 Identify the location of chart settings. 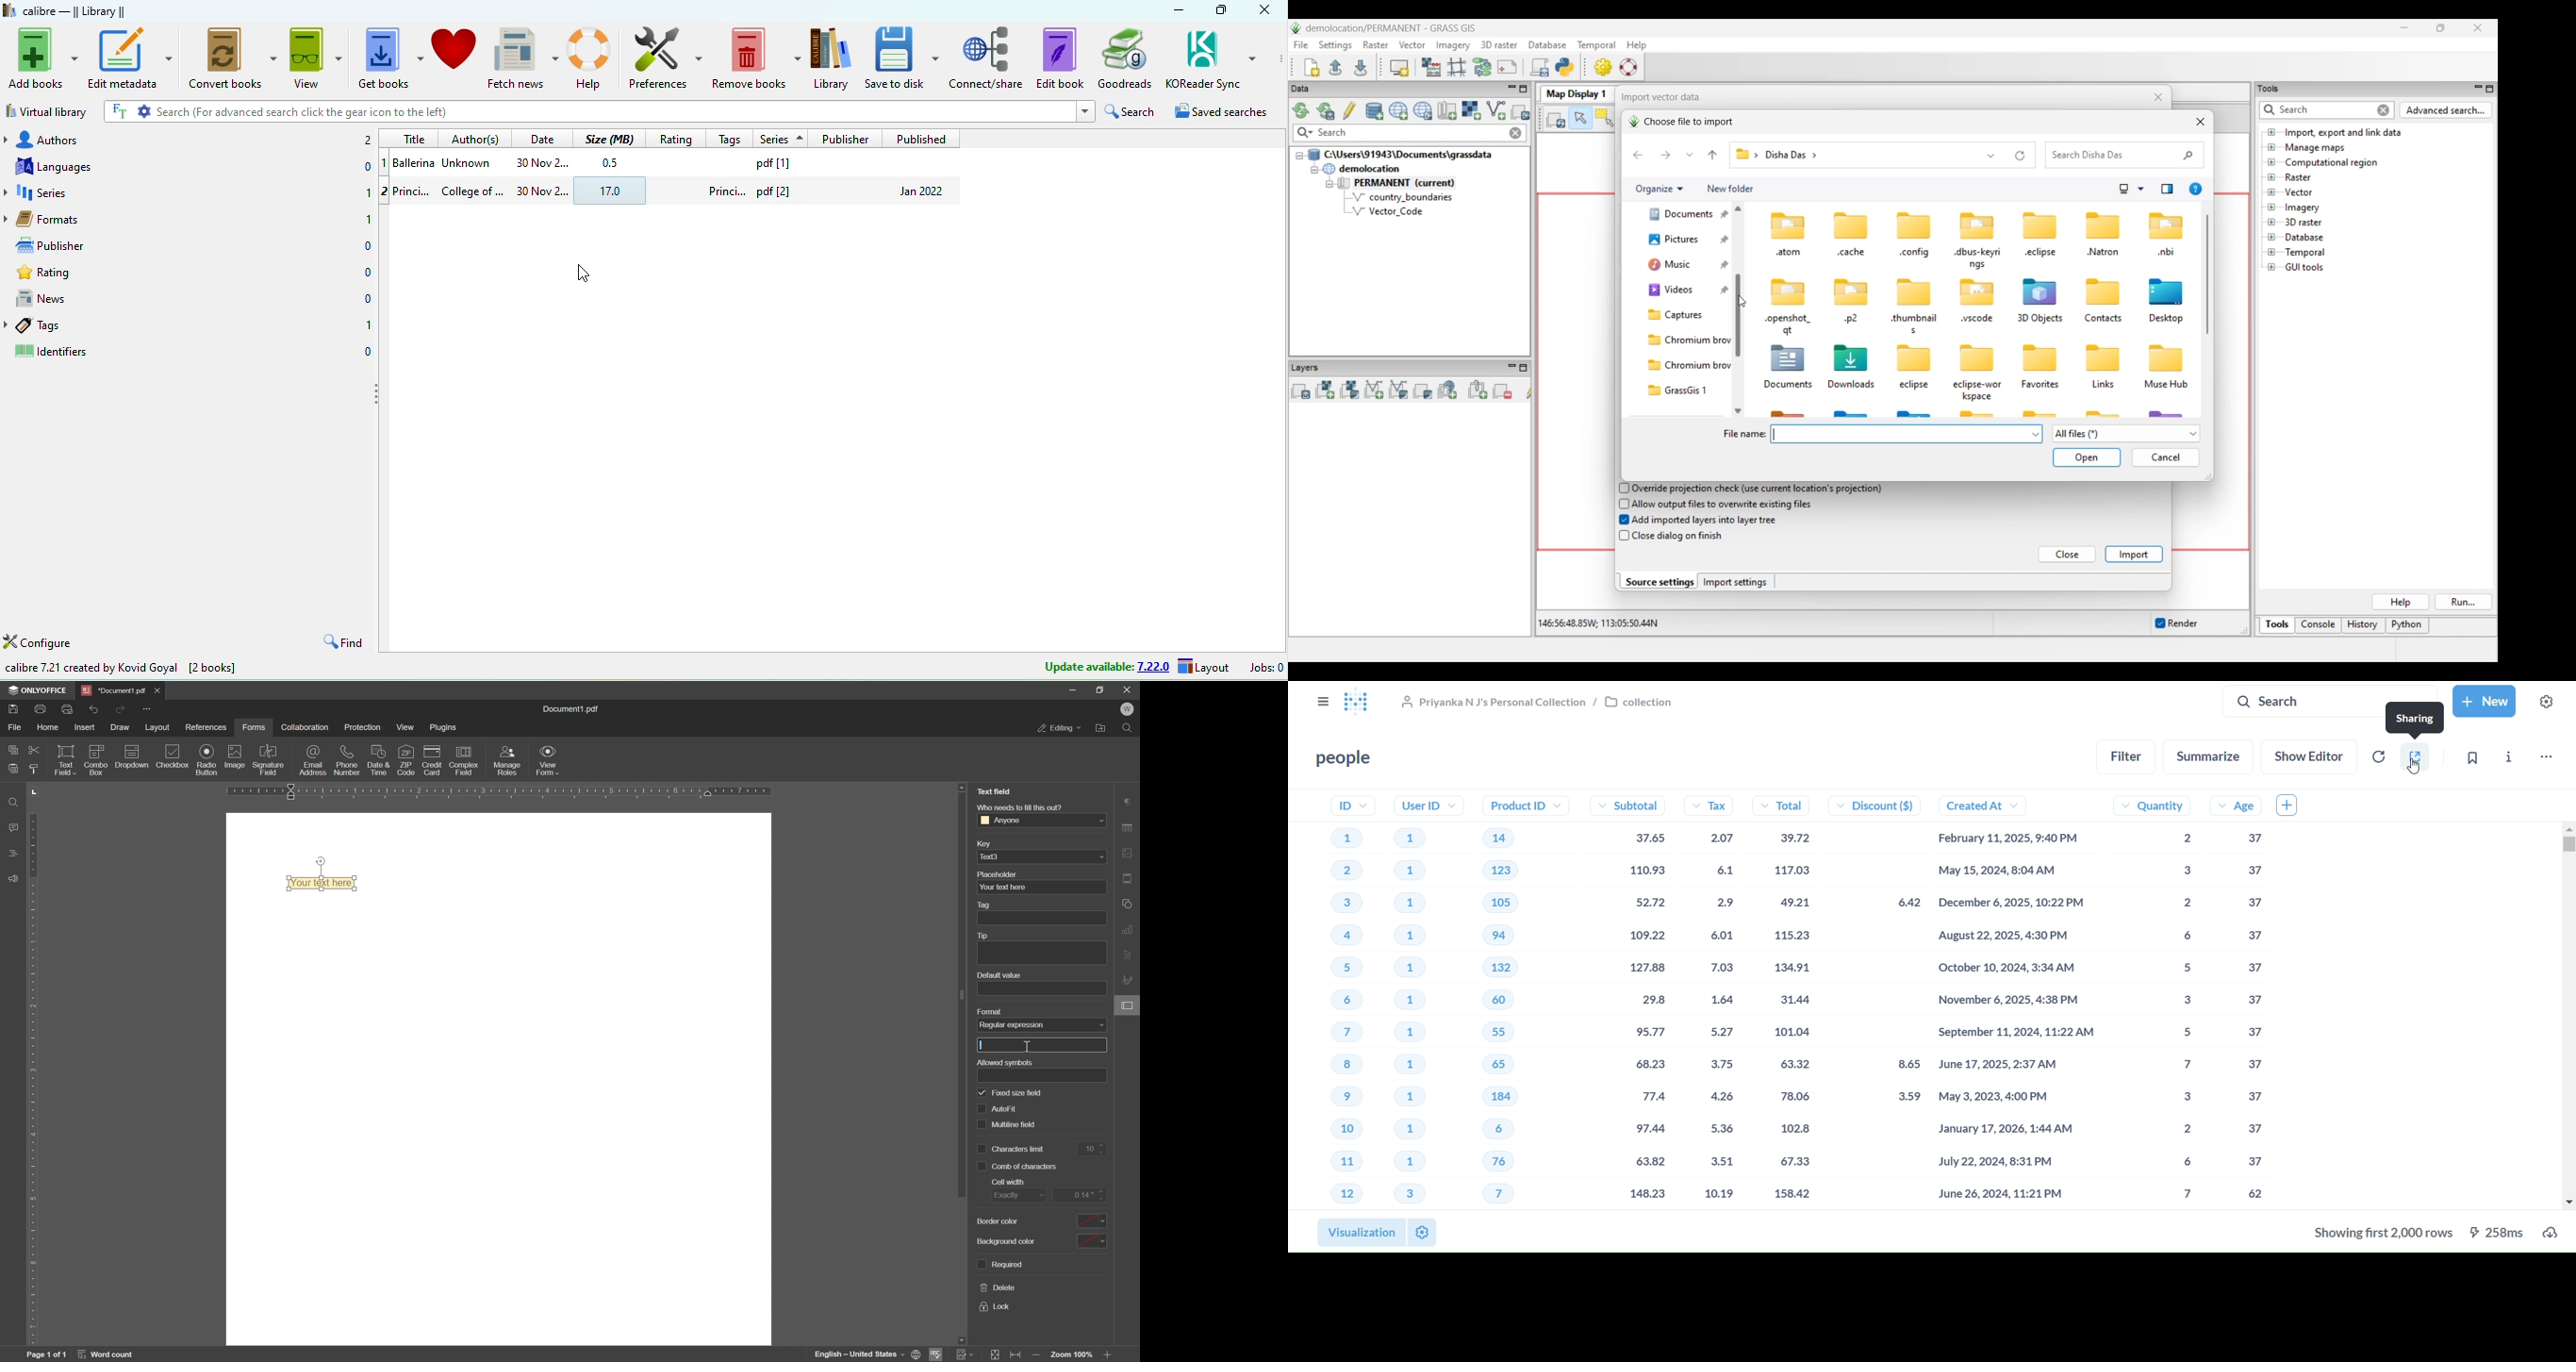
(1130, 931).